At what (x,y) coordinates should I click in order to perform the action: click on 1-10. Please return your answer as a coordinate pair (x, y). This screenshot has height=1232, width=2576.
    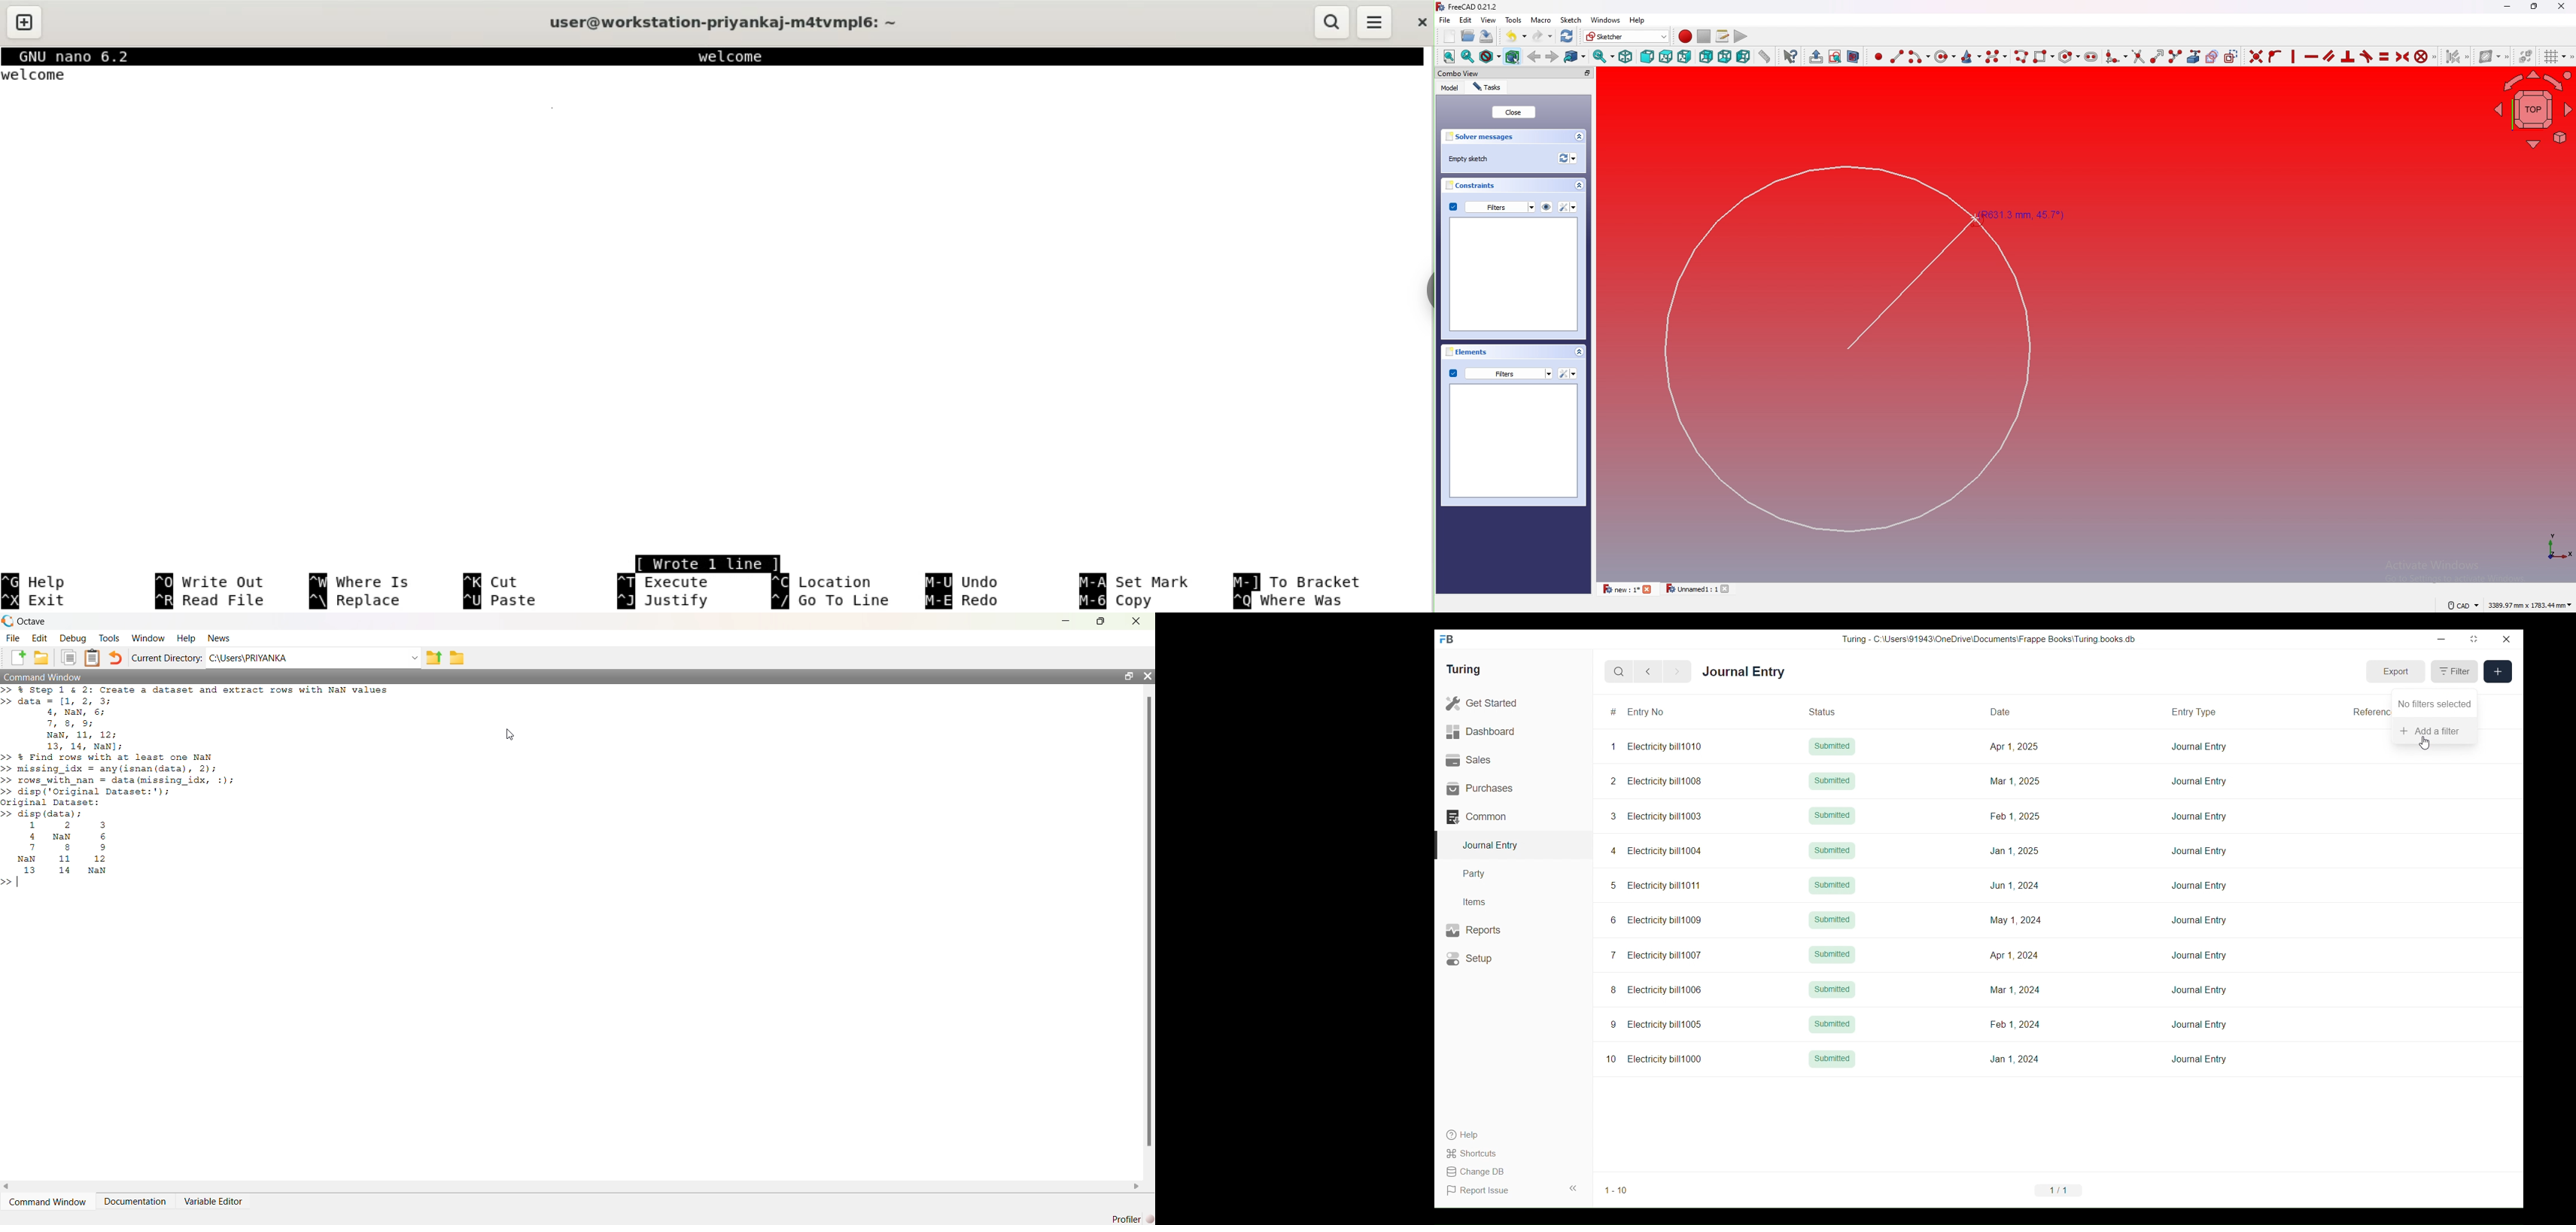
    Looking at the image, I should click on (1616, 1190).